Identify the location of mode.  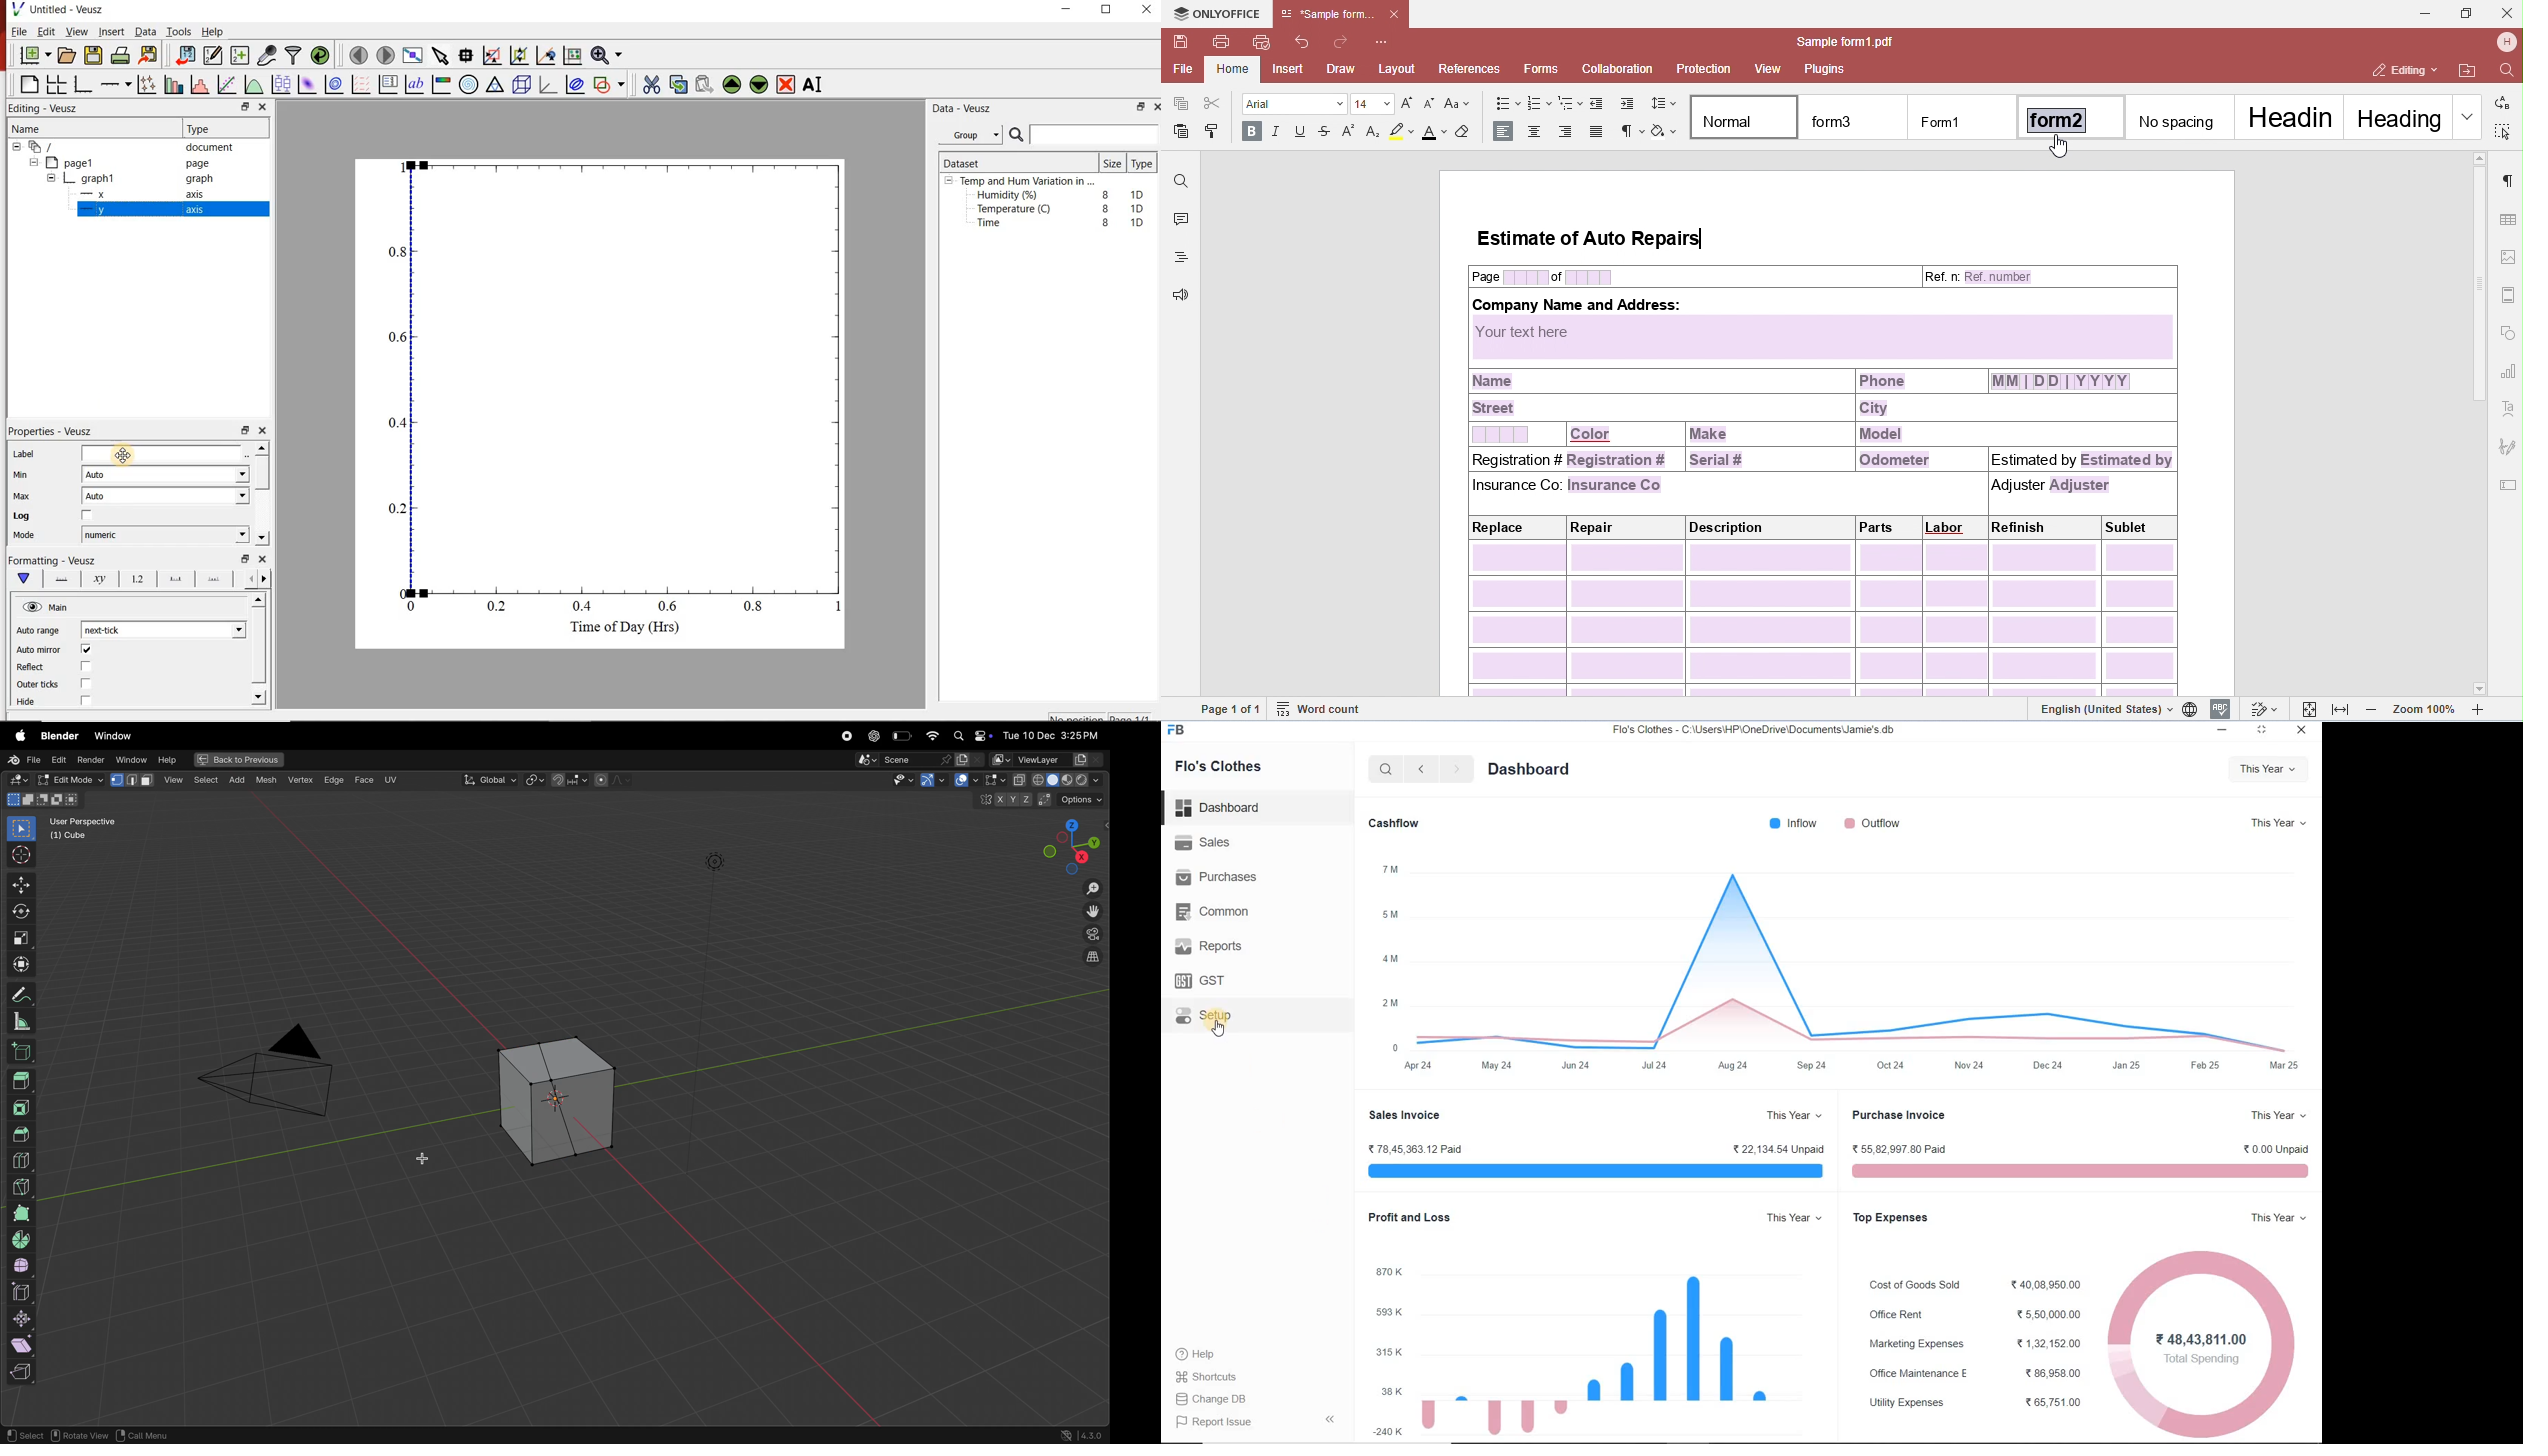
(45, 800).